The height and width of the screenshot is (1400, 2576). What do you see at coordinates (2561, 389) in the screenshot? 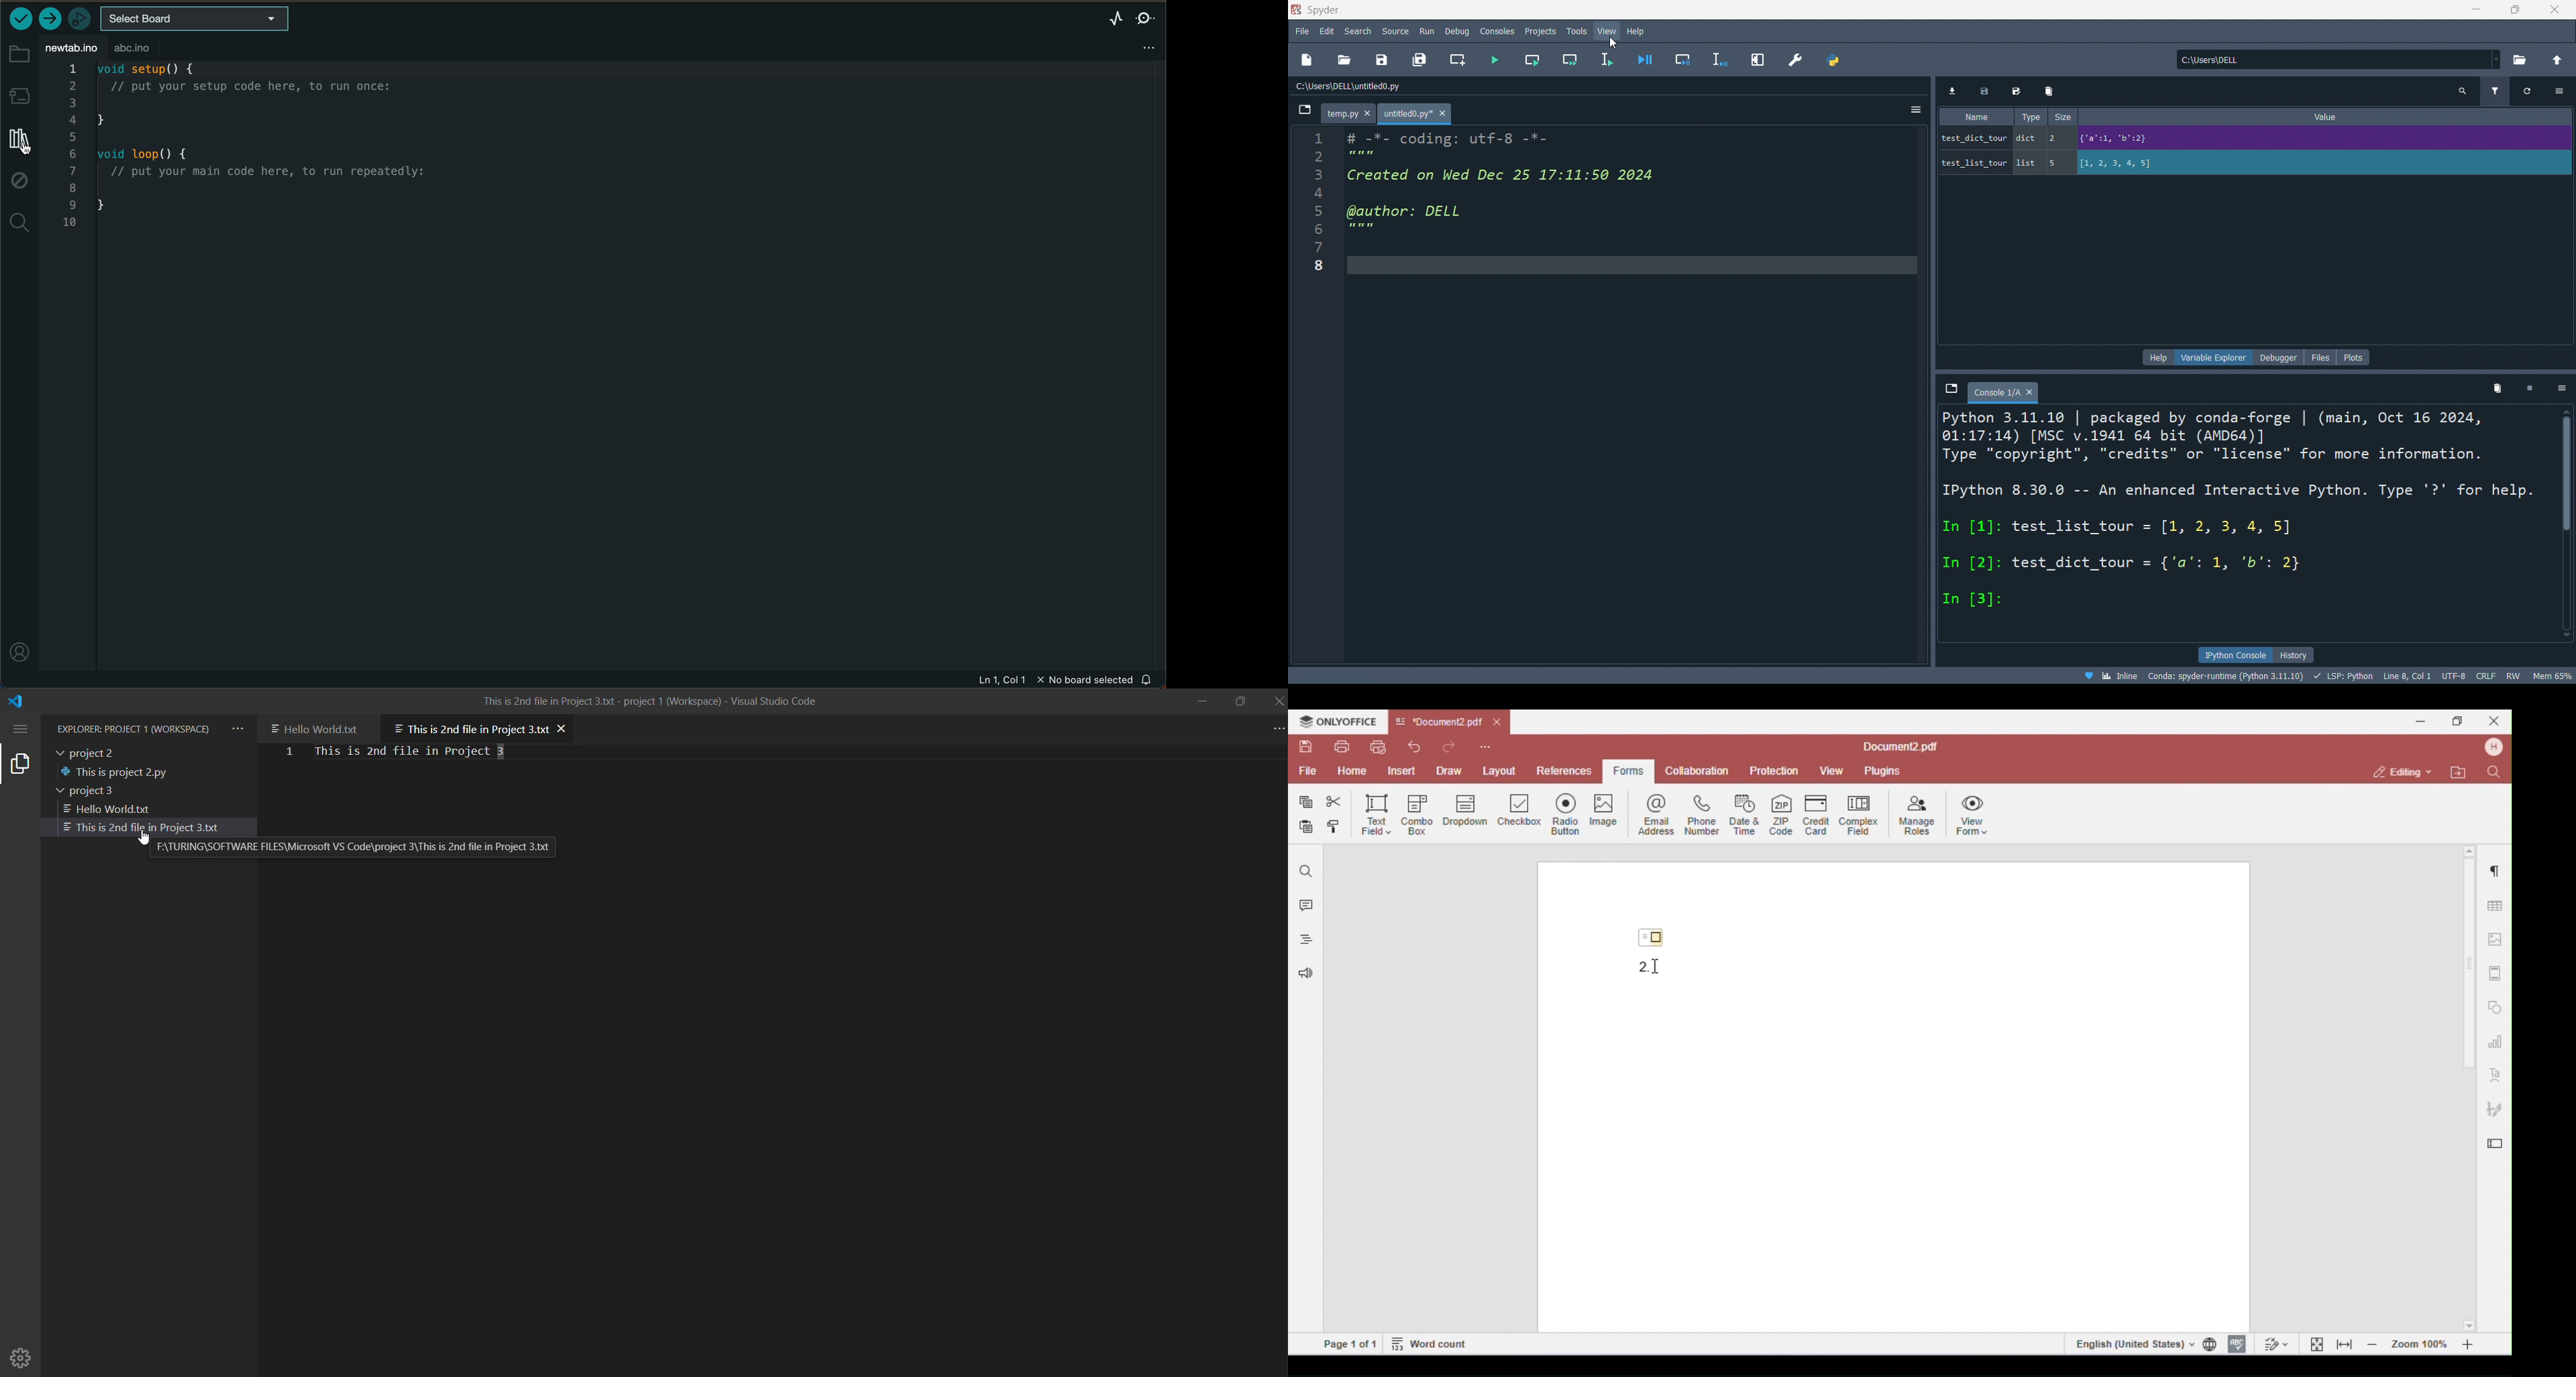
I see `options` at bounding box center [2561, 389].